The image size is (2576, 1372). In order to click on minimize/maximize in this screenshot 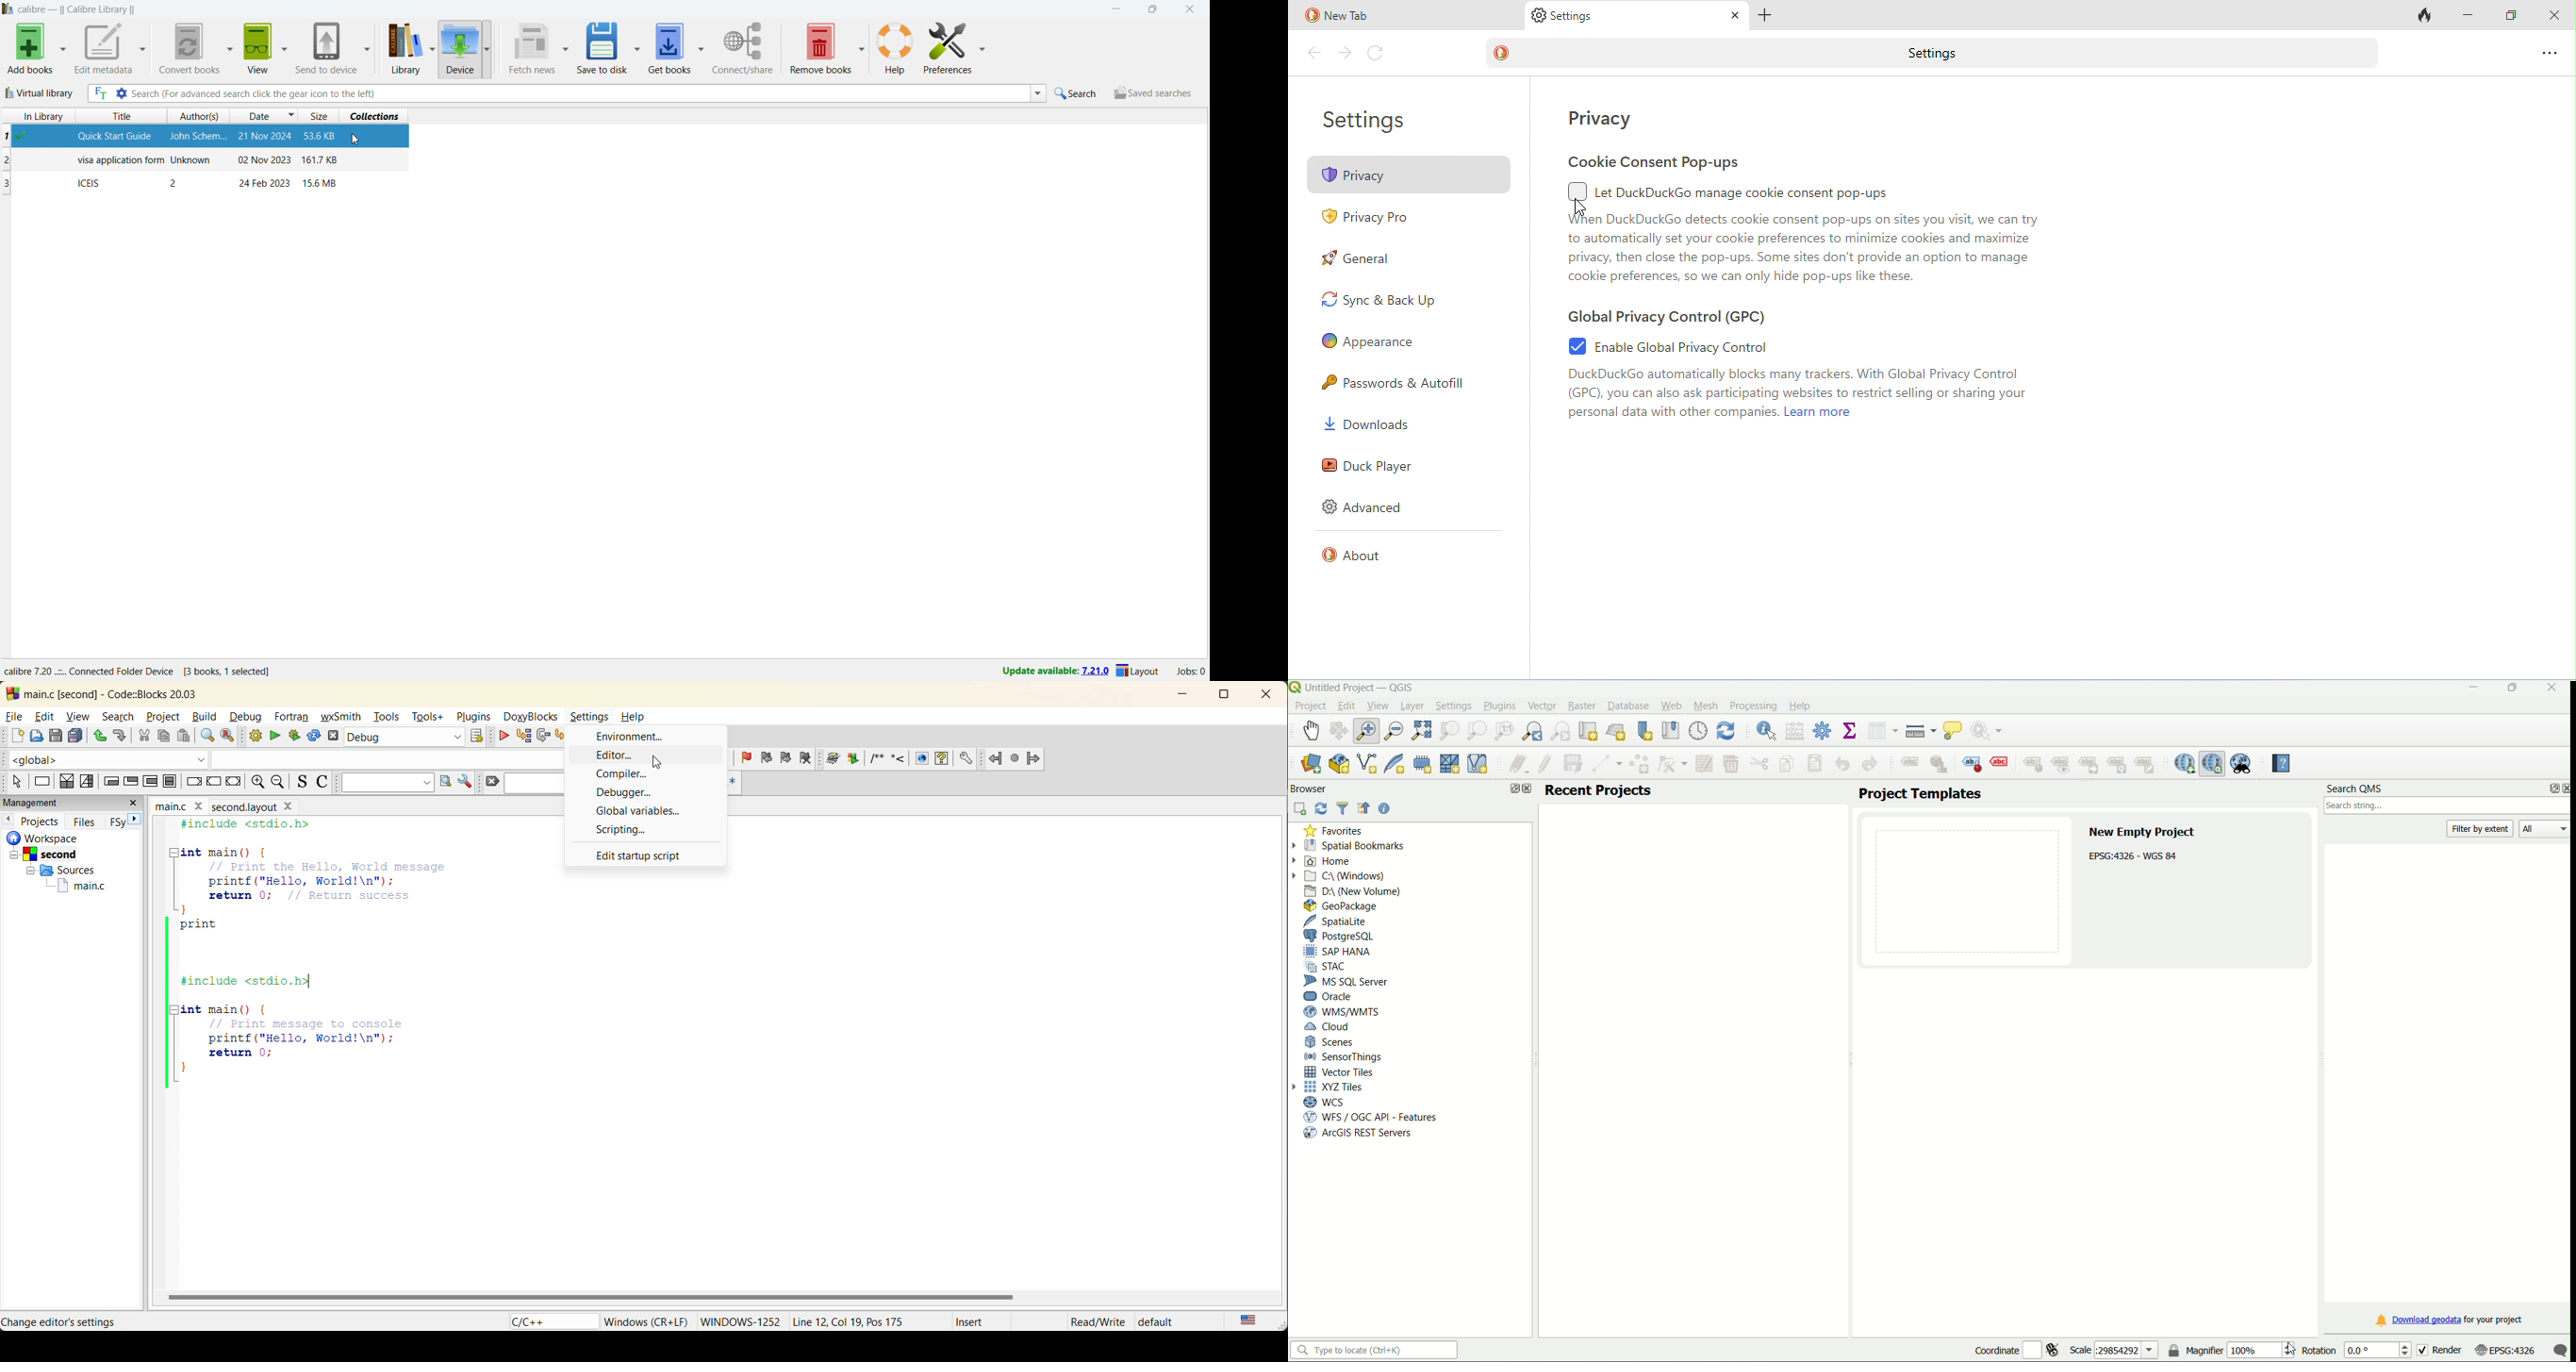, I will do `click(2512, 689)`.